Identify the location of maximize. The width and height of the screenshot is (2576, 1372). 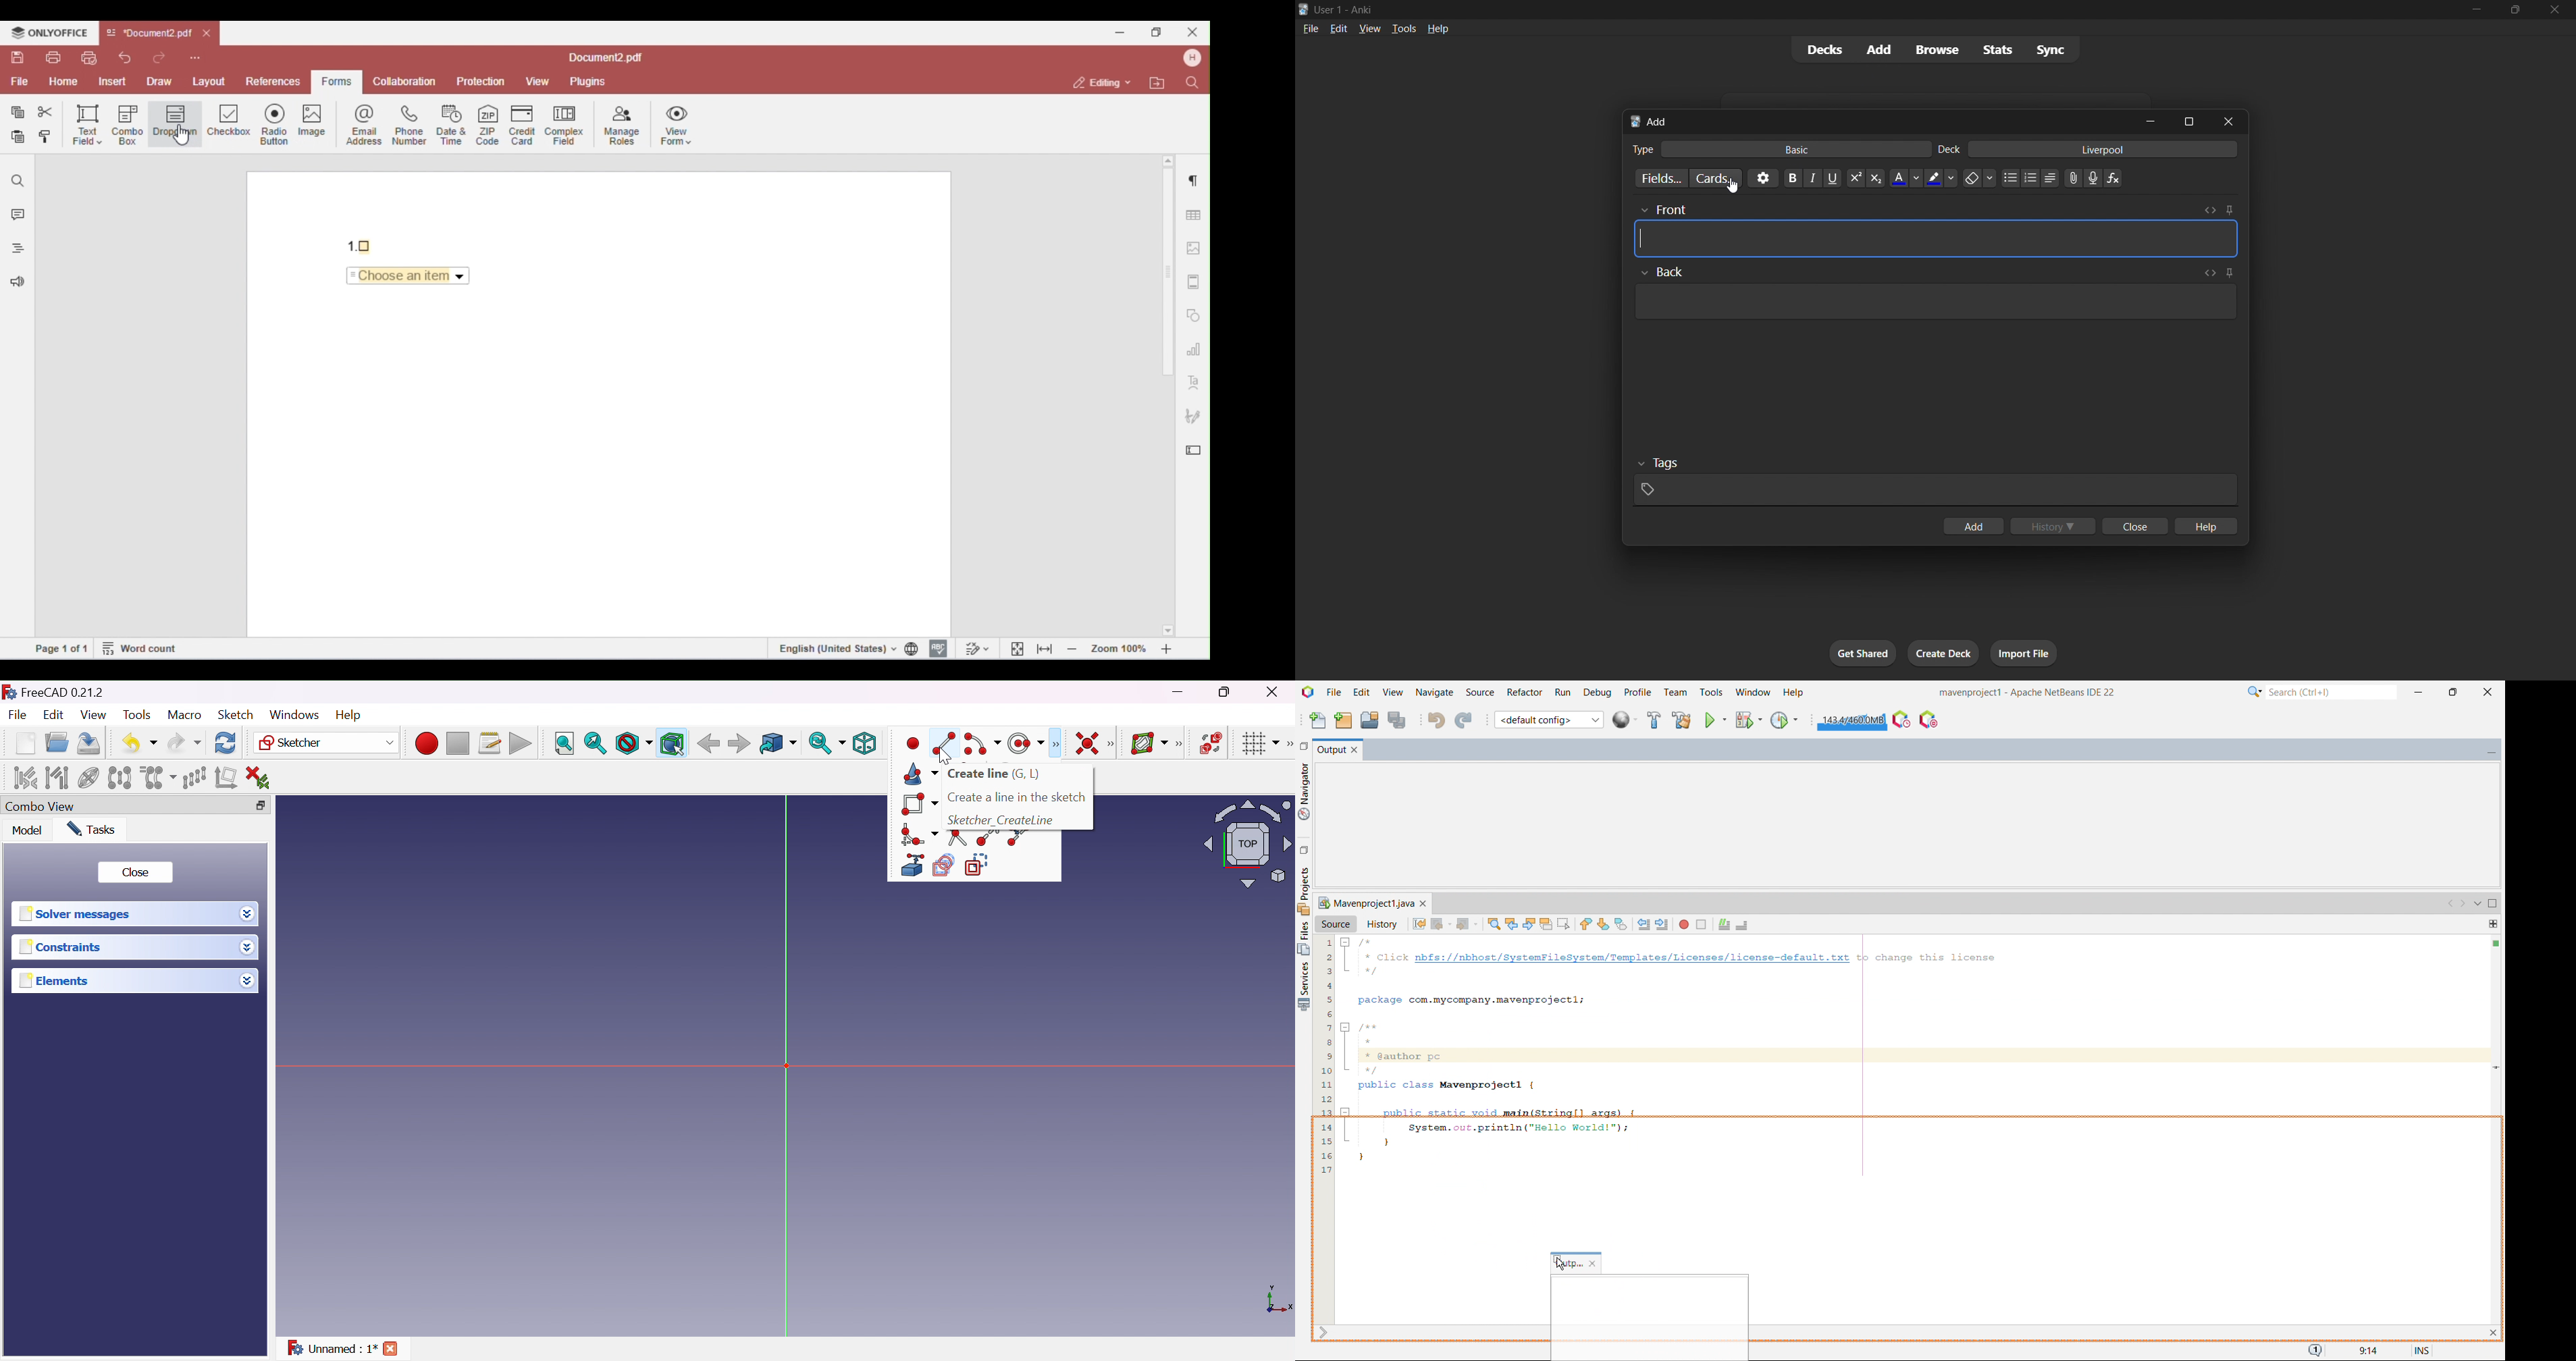
(2189, 123).